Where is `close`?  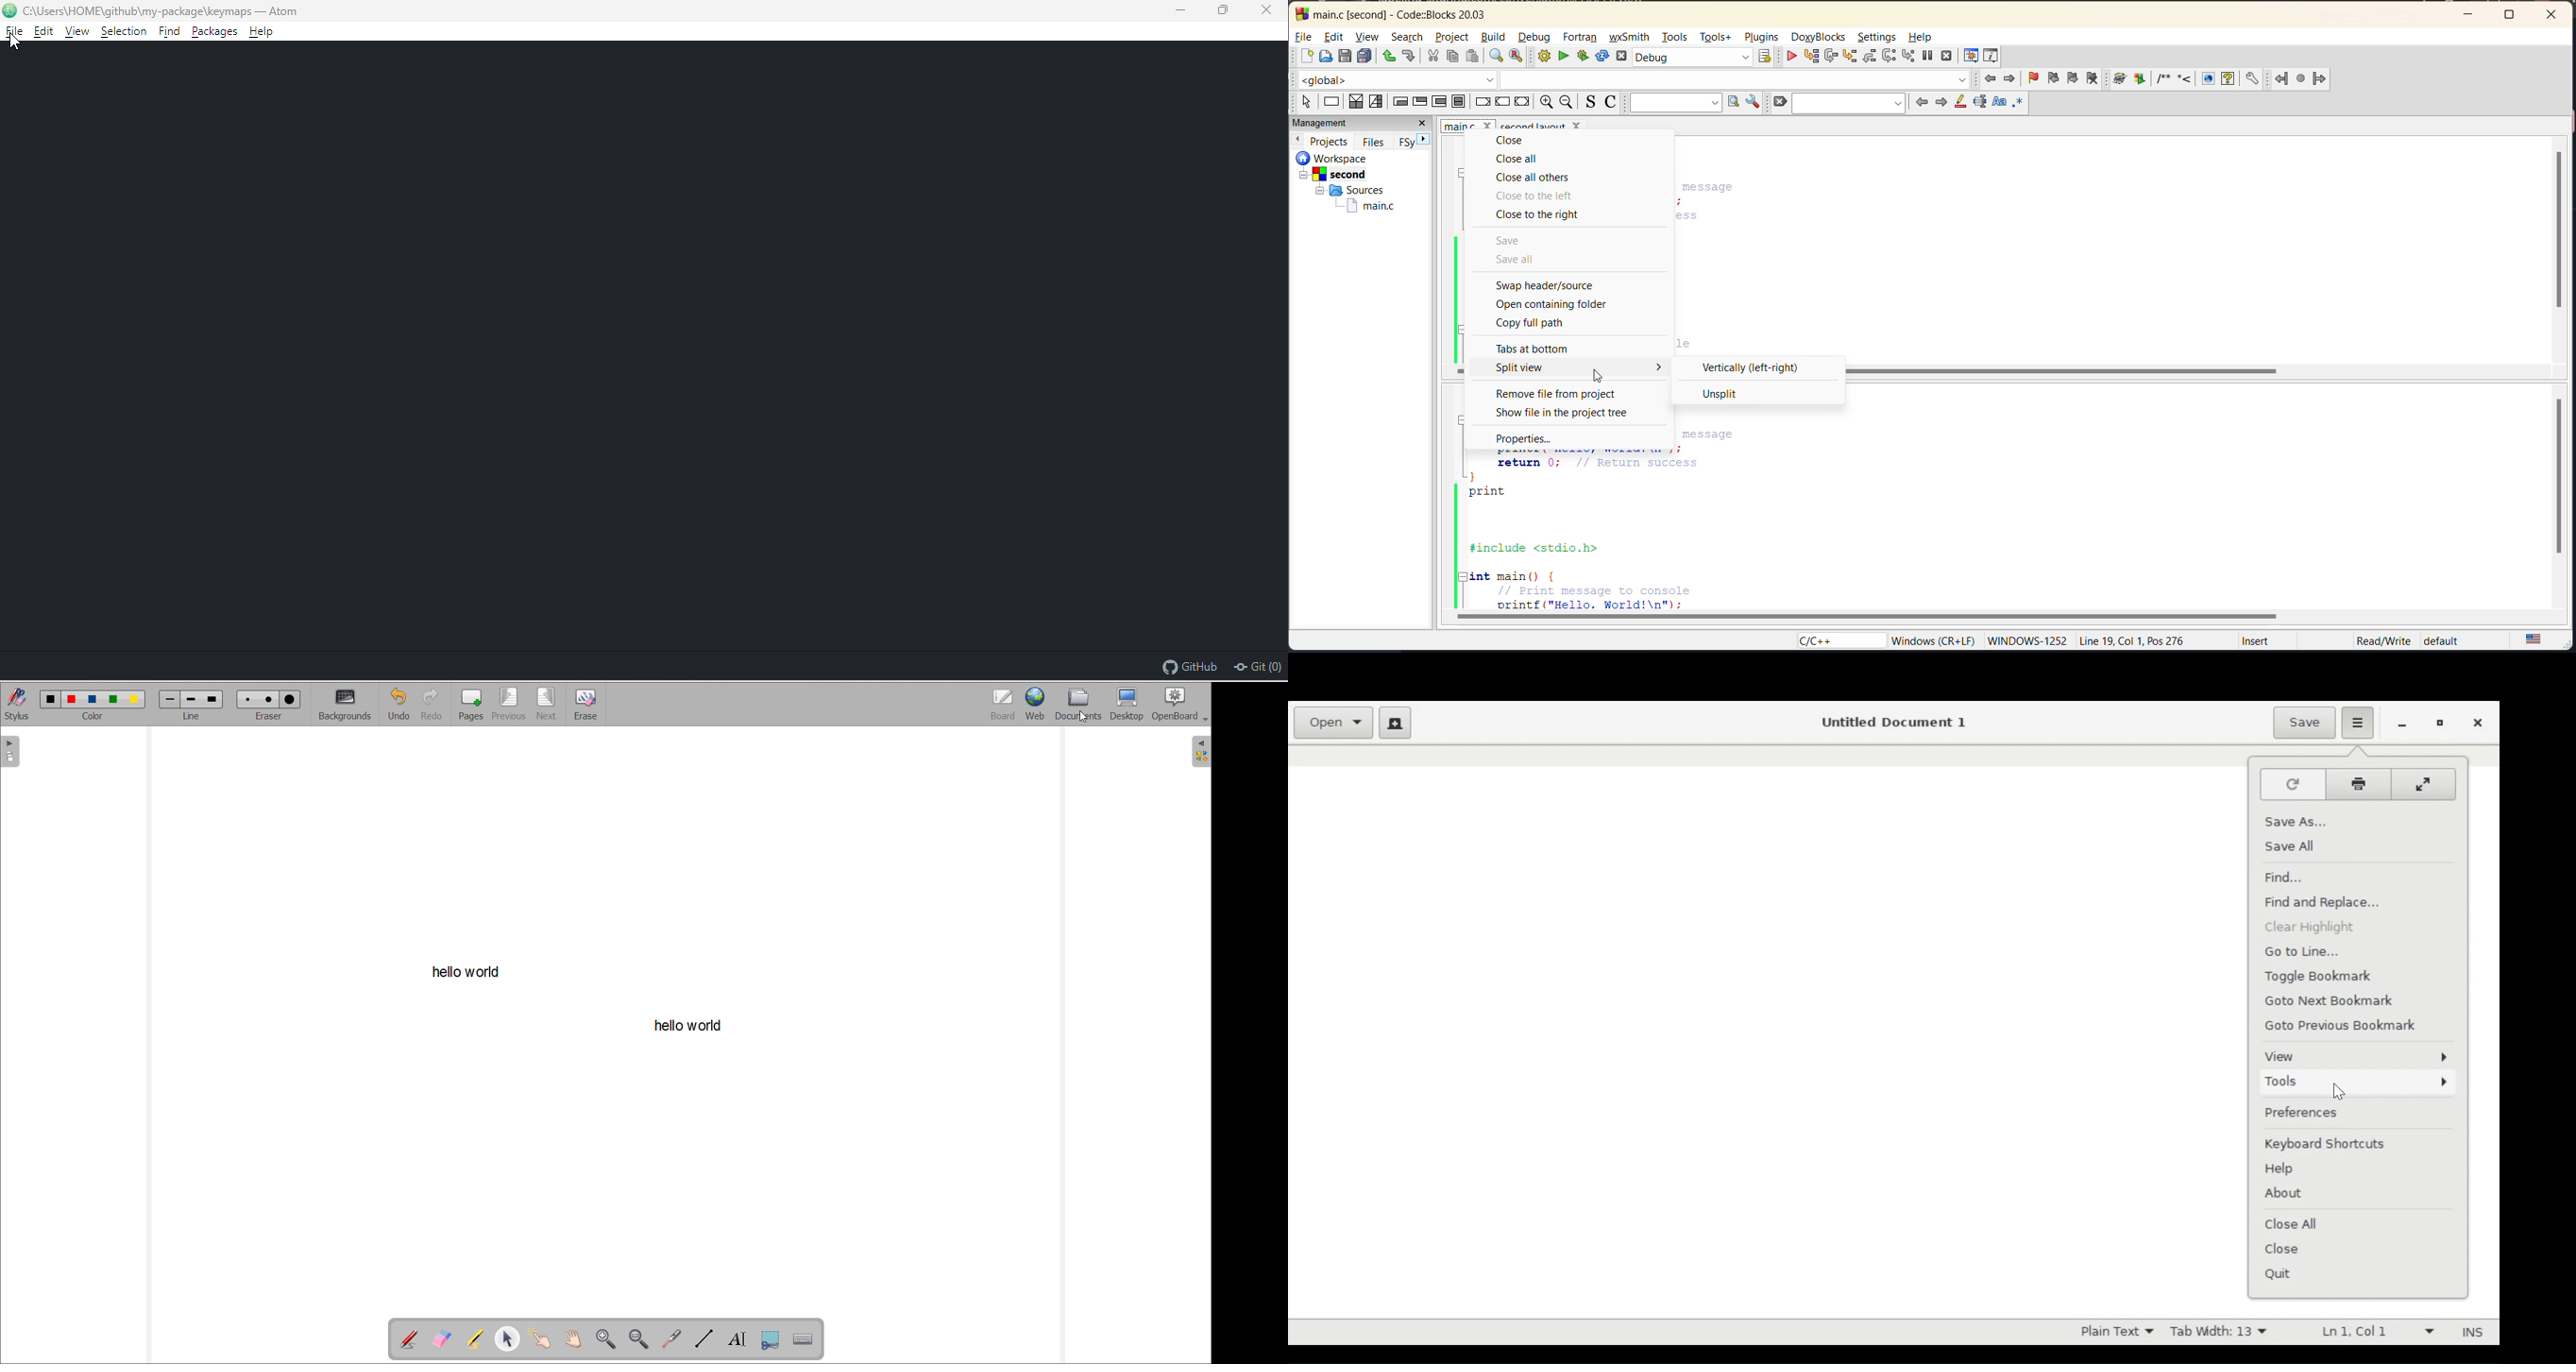 close is located at coordinates (1510, 140).